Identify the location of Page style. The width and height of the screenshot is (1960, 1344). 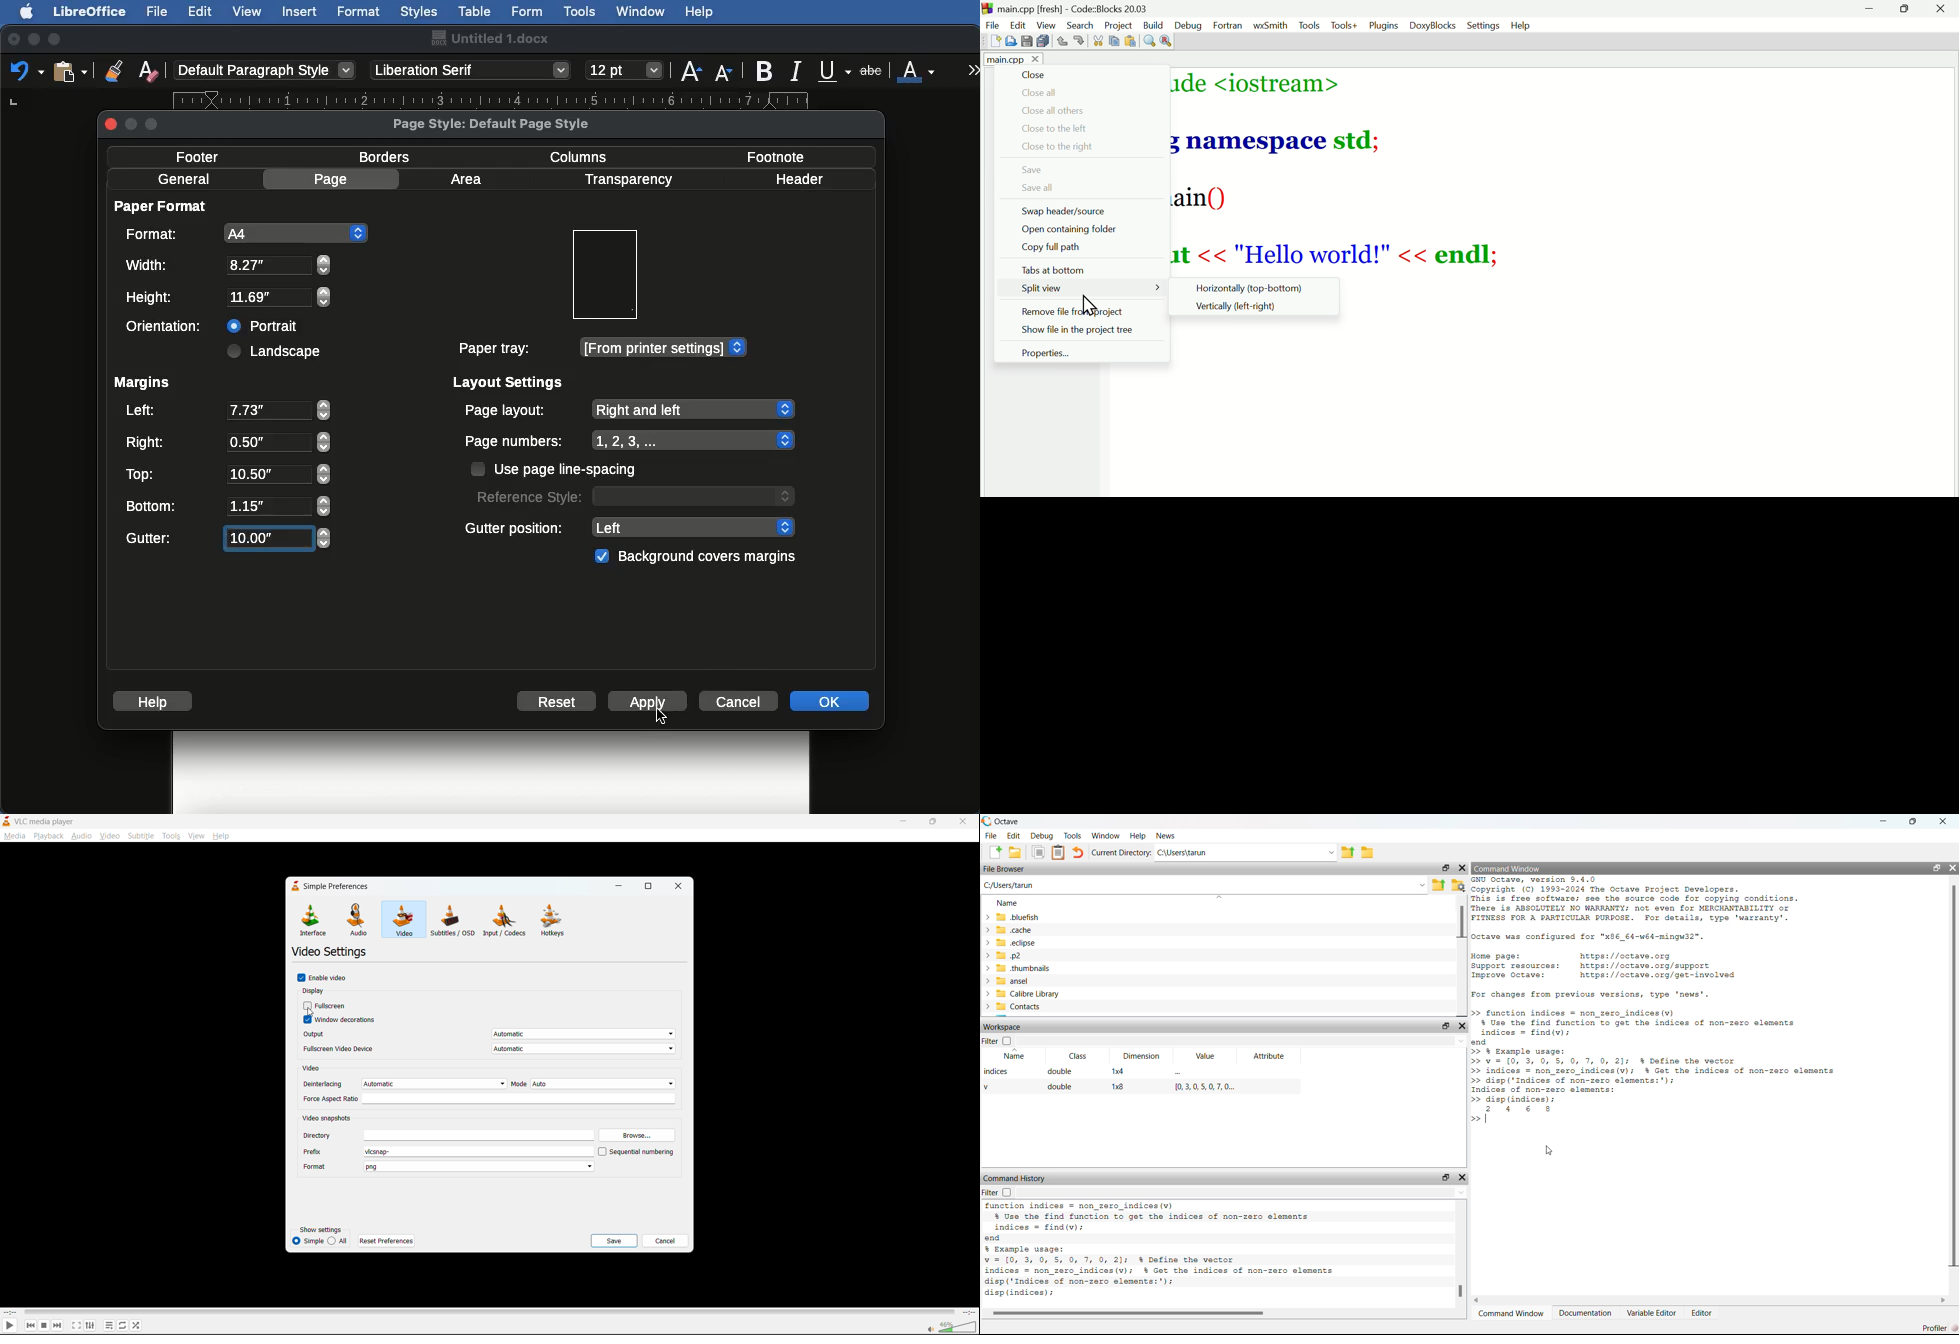
(508, 123).